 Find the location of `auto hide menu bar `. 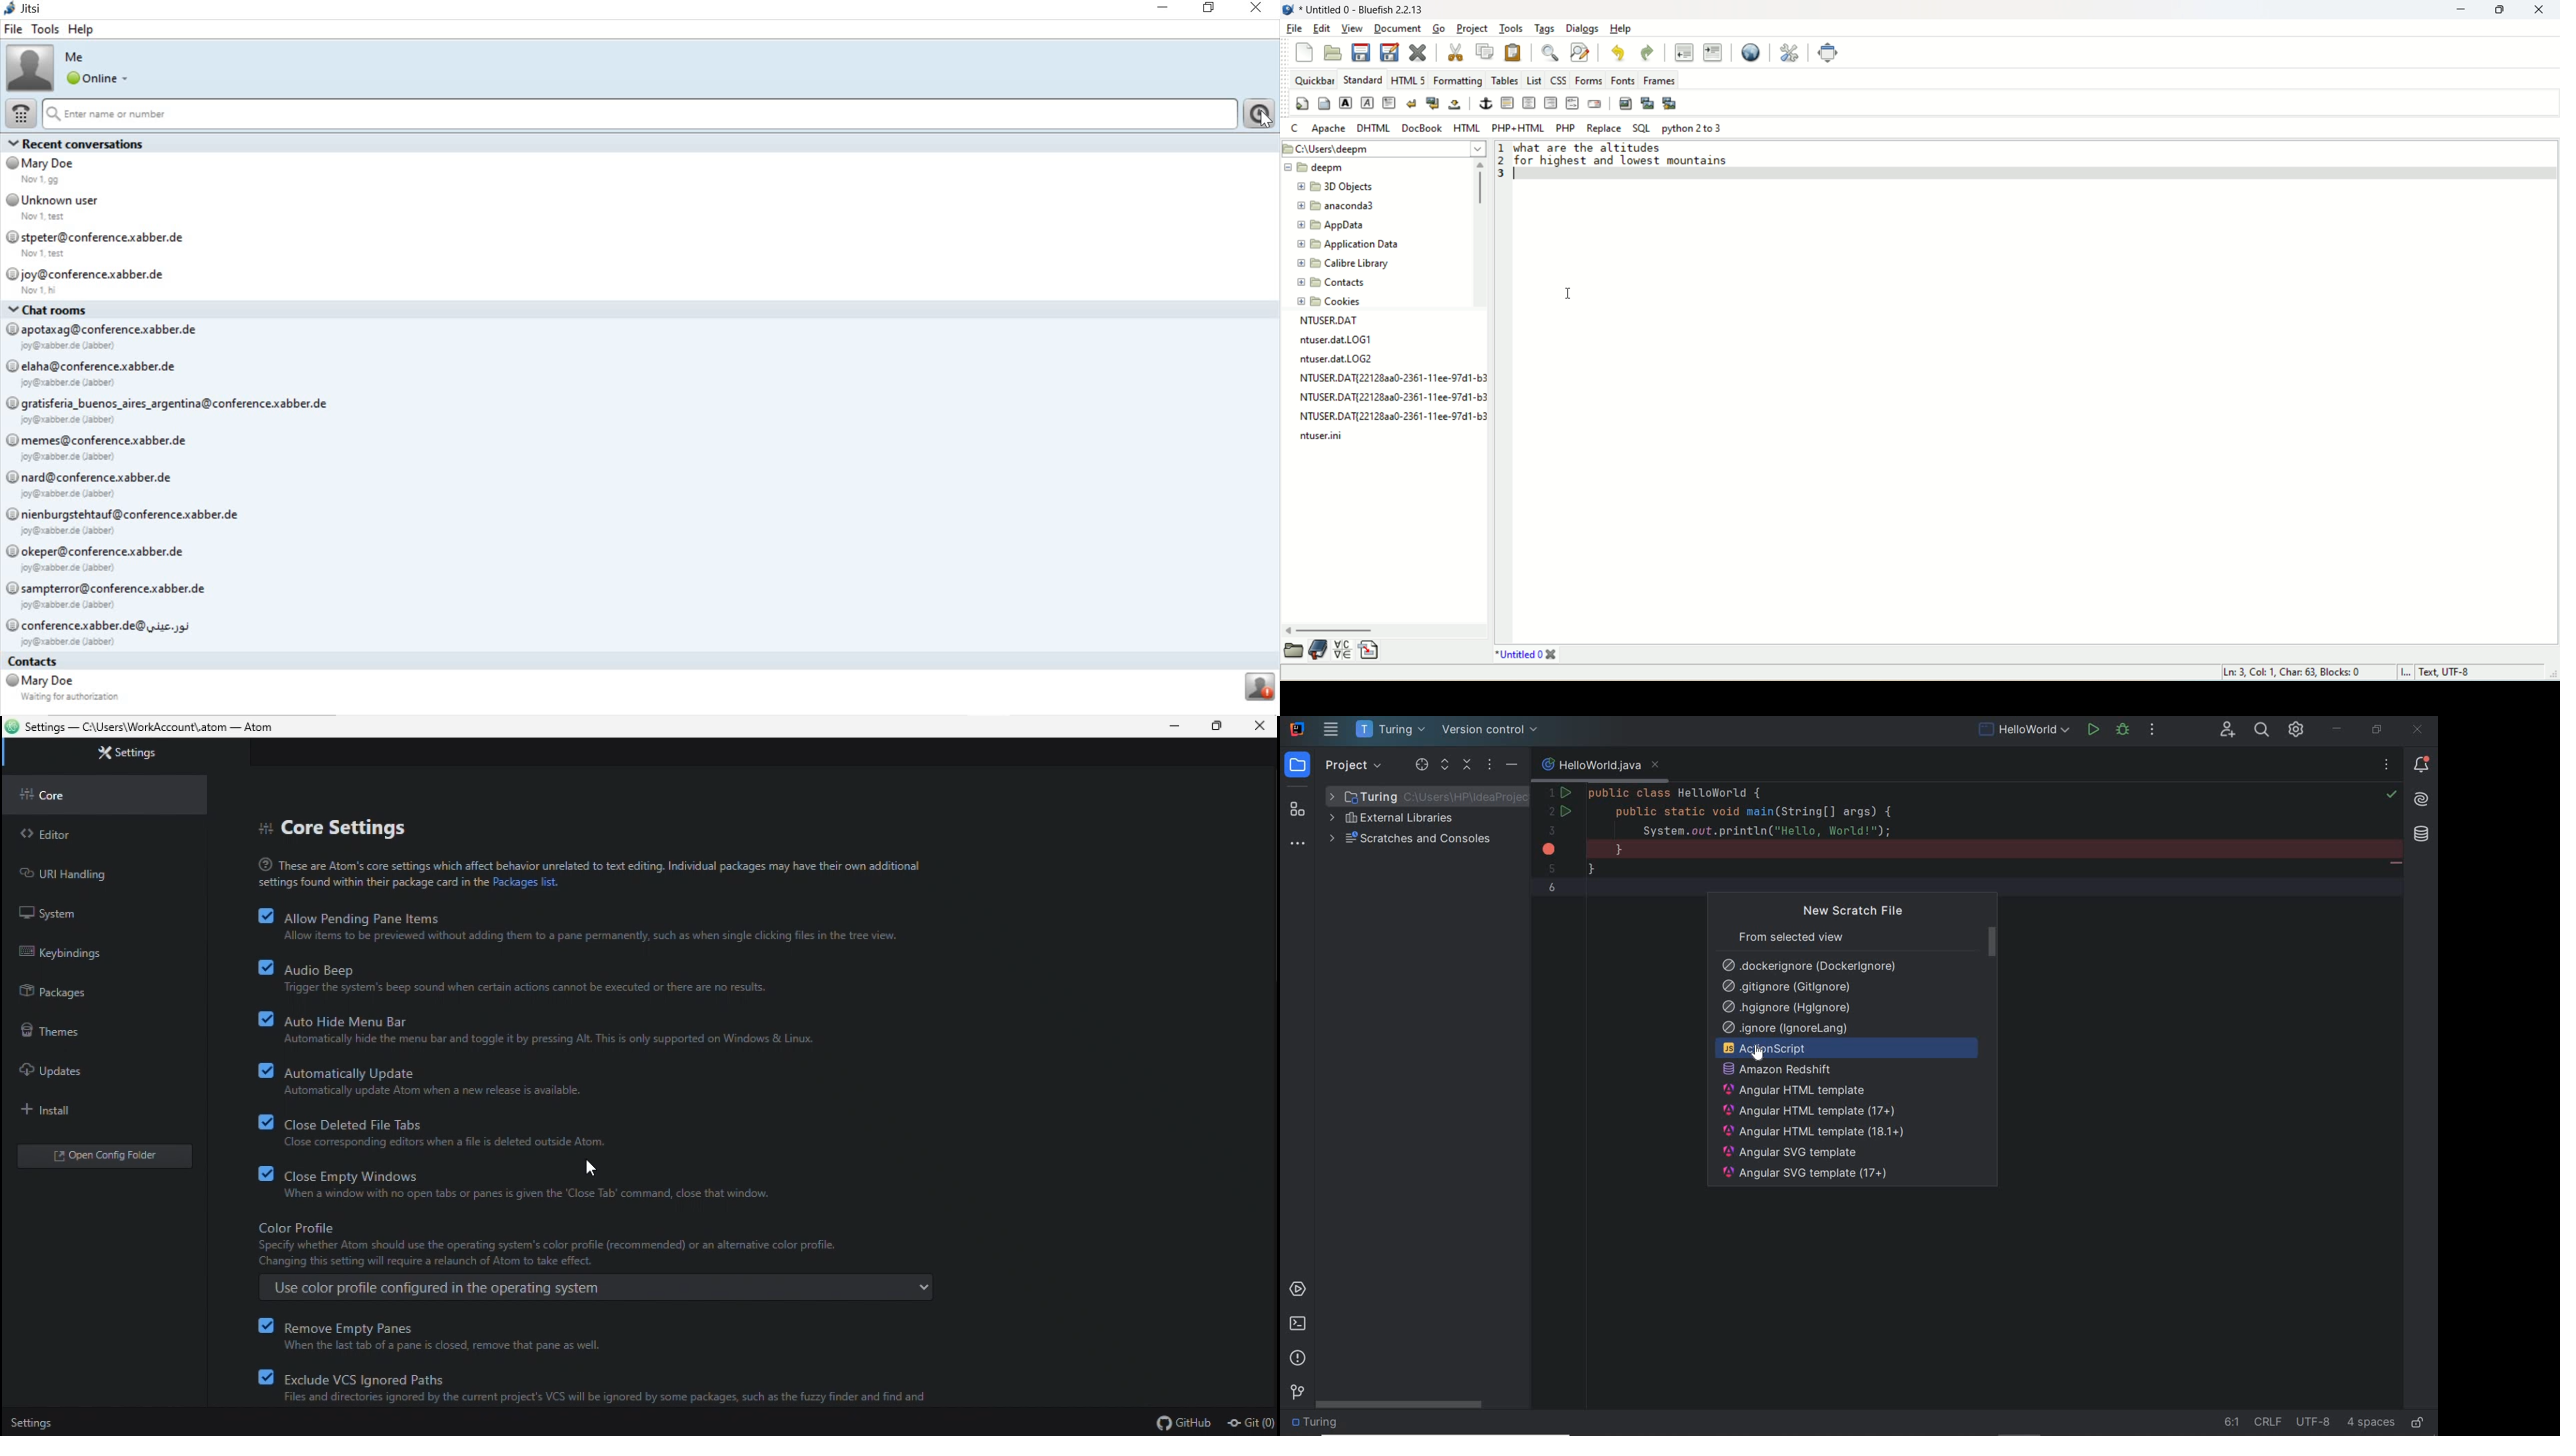

auto hide menu bar  is located at coordinates (567, 1031).